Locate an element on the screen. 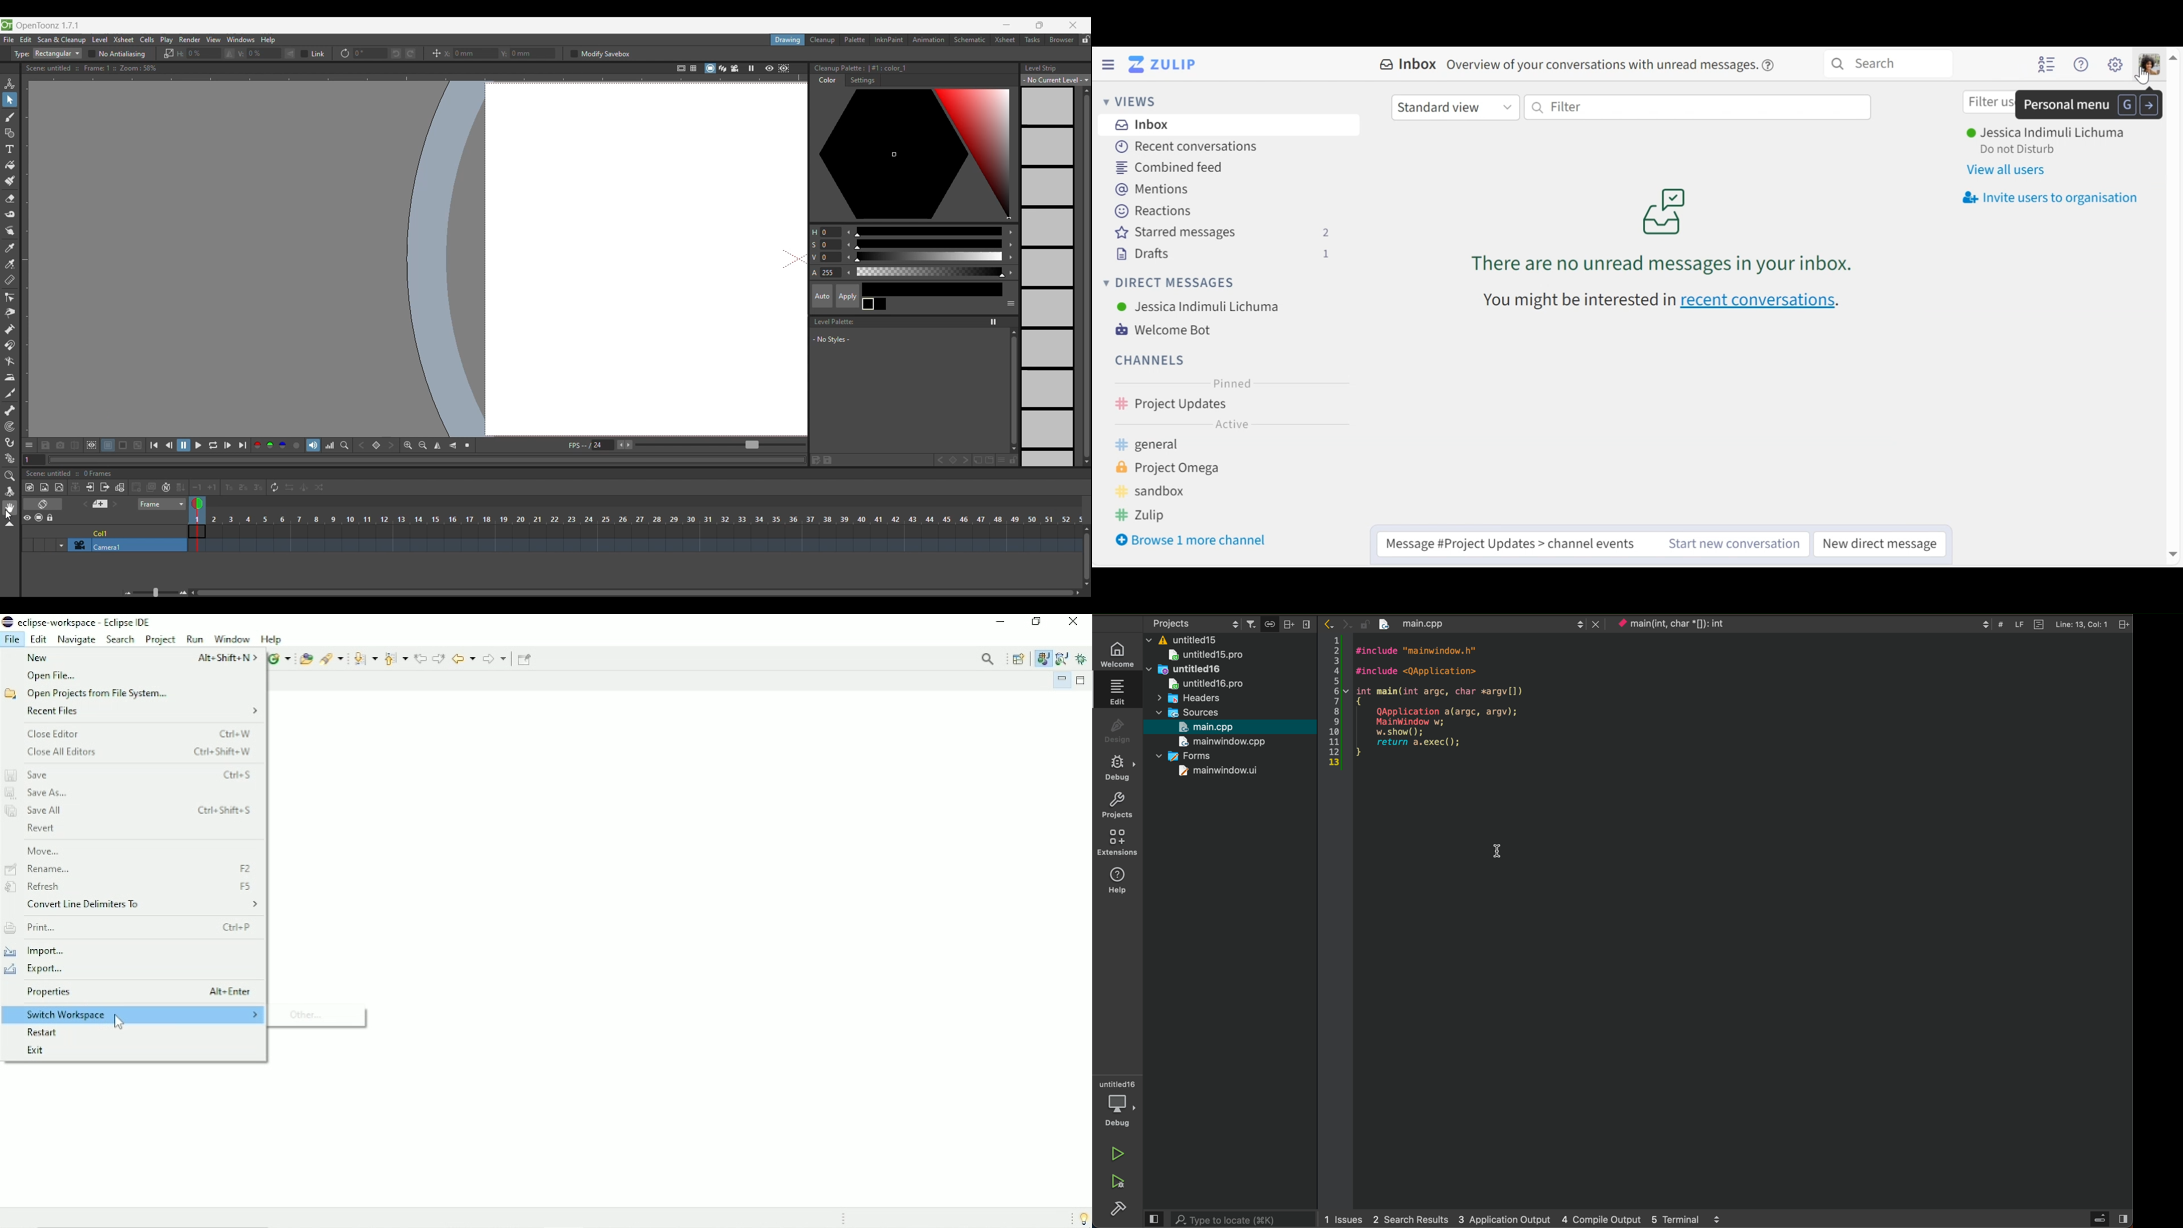  Welcome Bot is located at coordinates (1169, 331).